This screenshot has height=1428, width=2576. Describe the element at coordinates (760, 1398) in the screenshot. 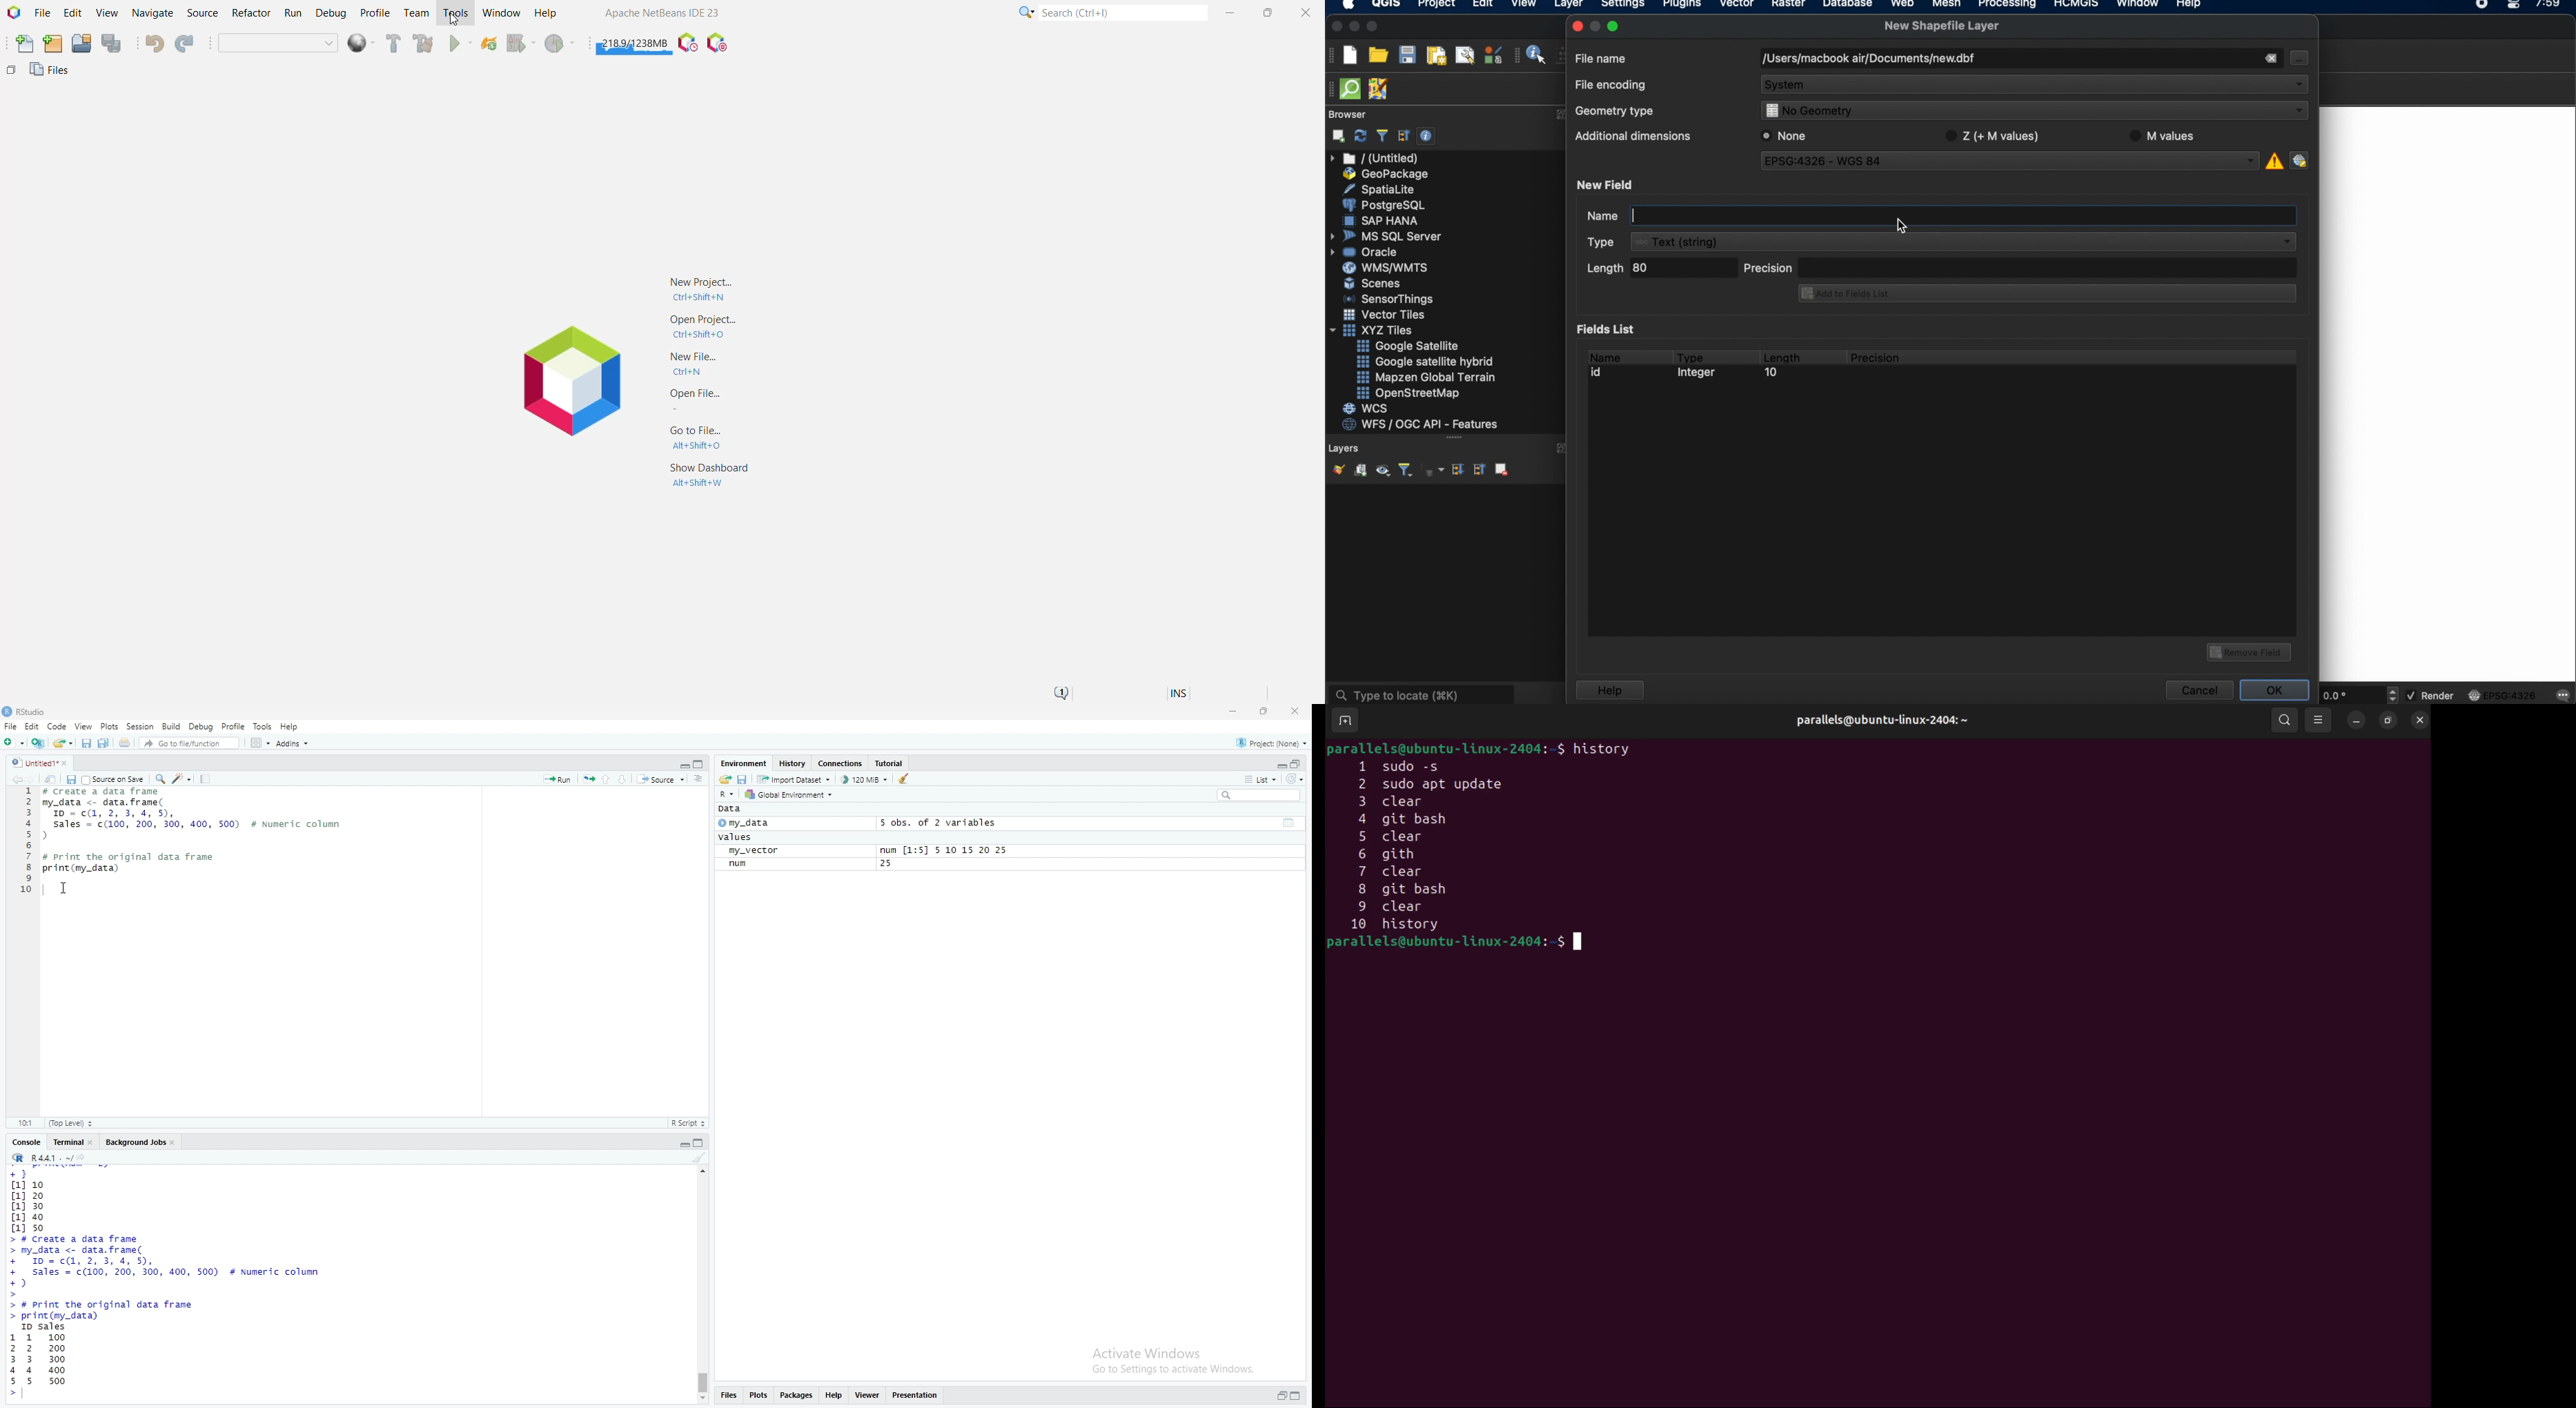

I see `plots` at that location.